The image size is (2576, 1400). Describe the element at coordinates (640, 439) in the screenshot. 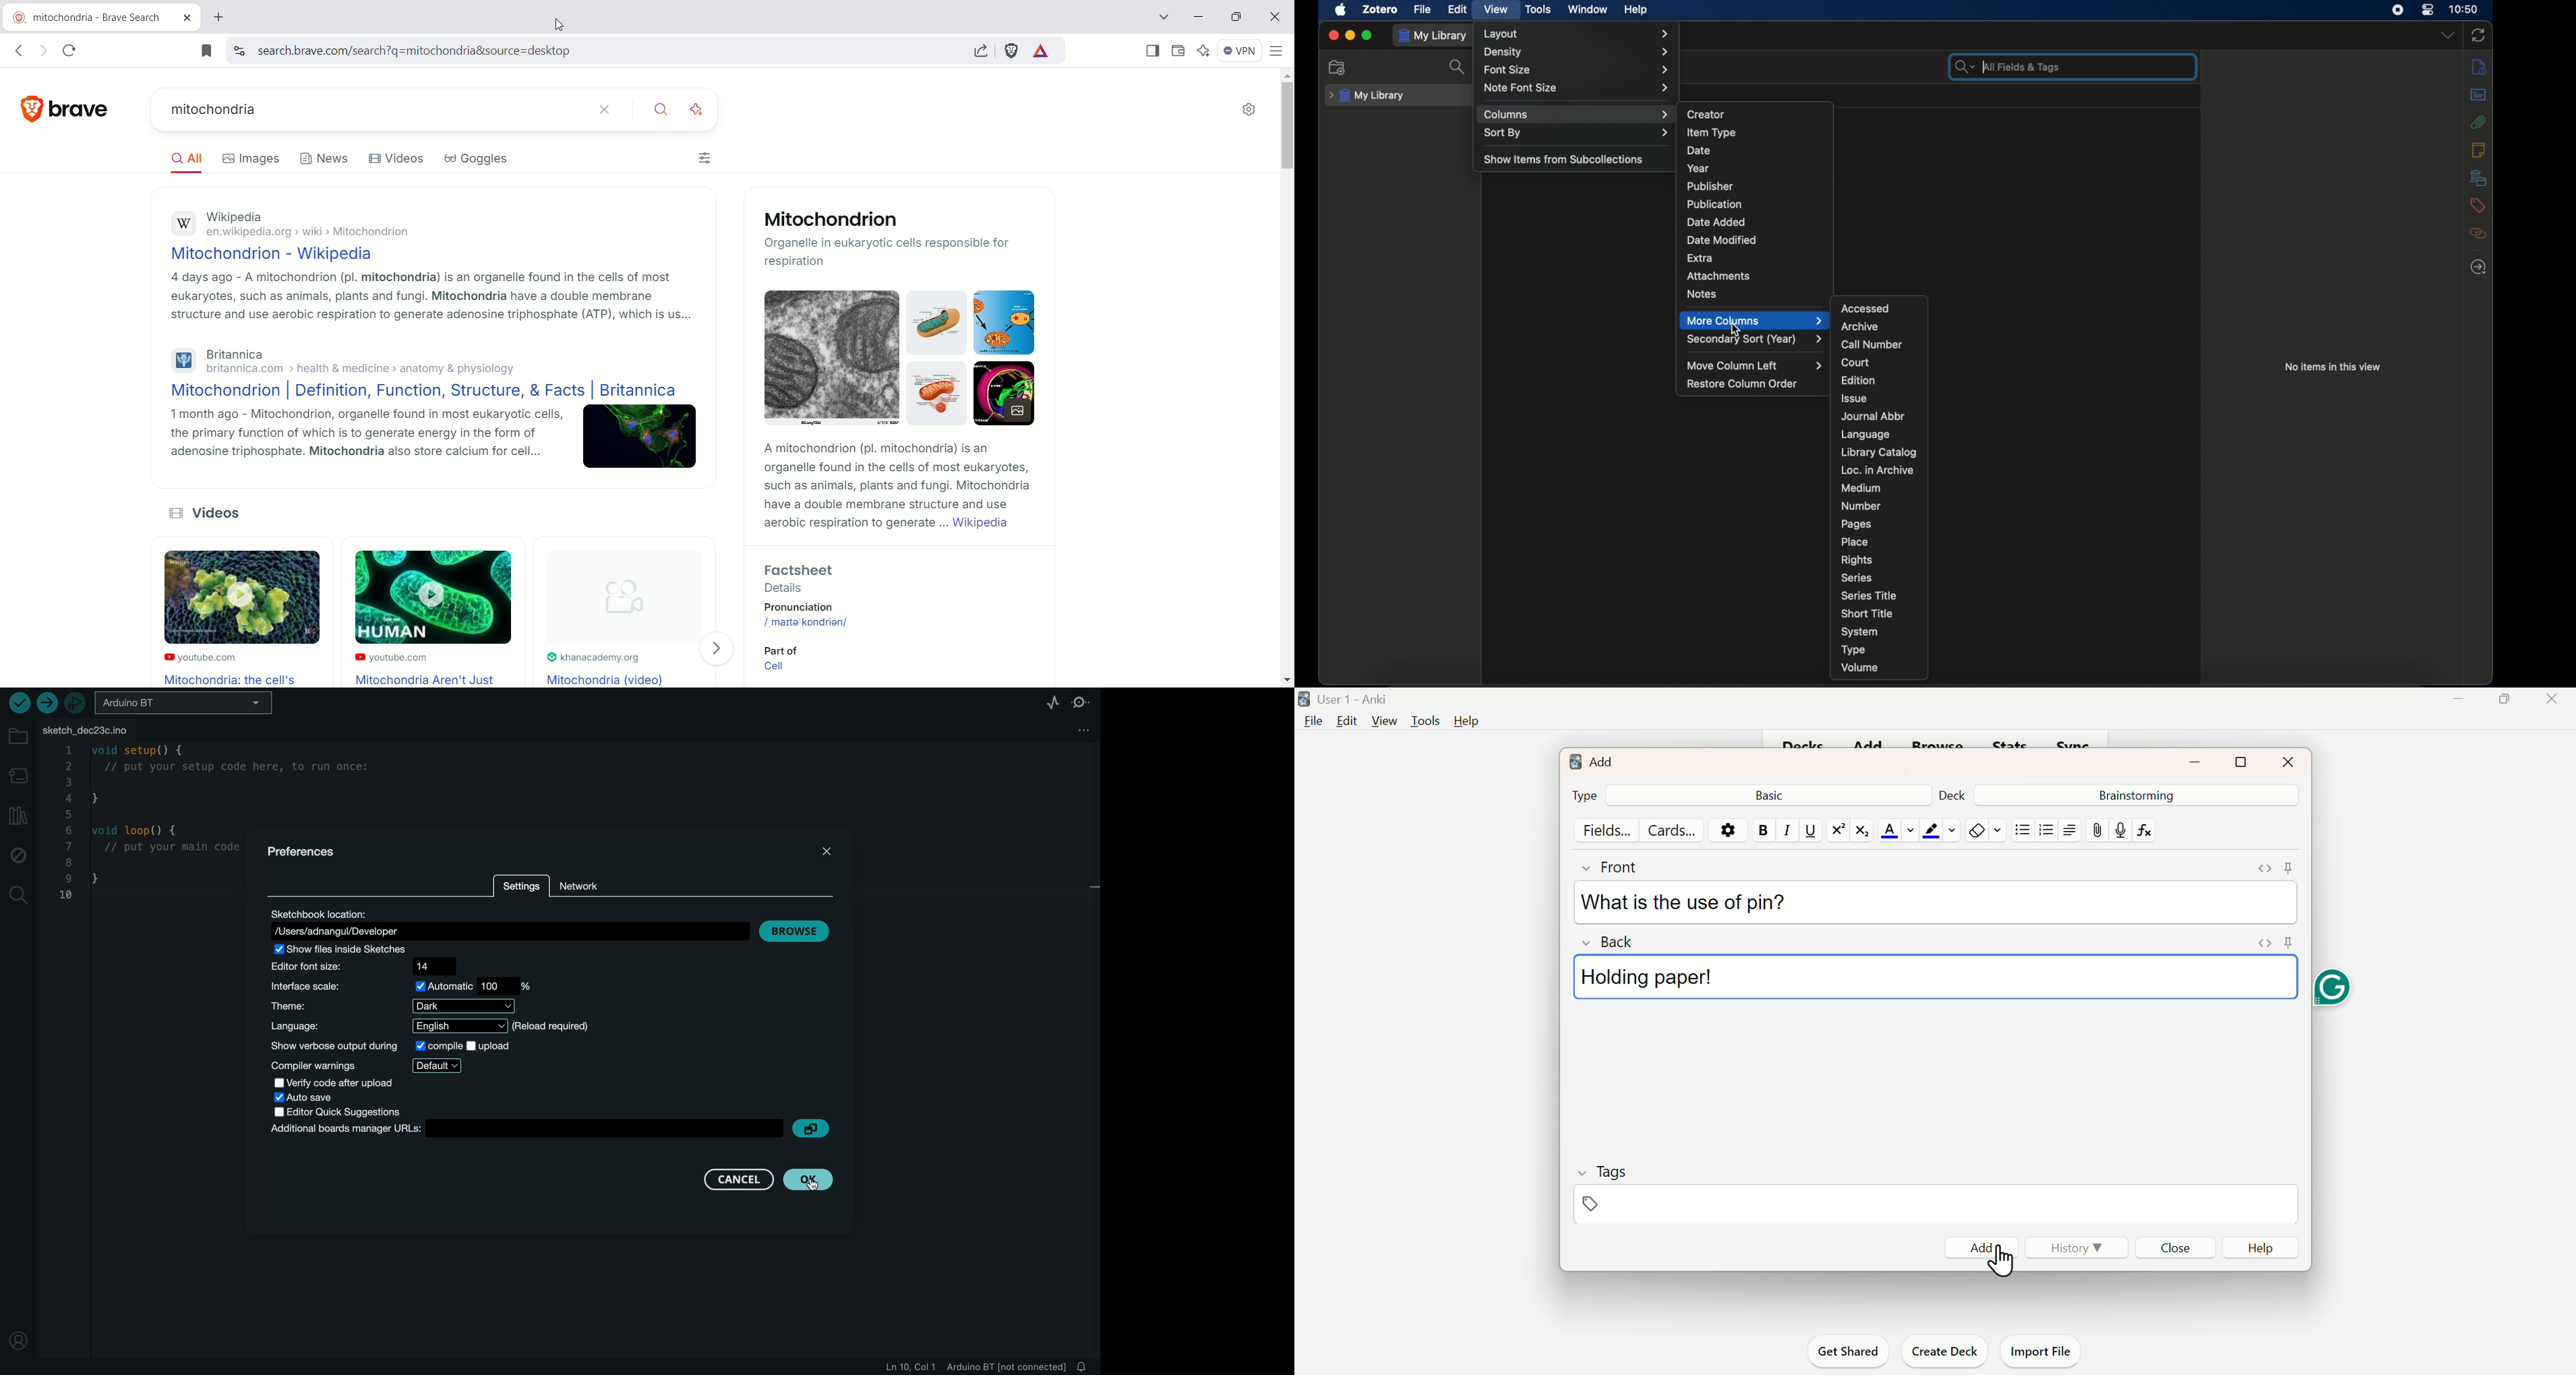

I see `Image` at that location.